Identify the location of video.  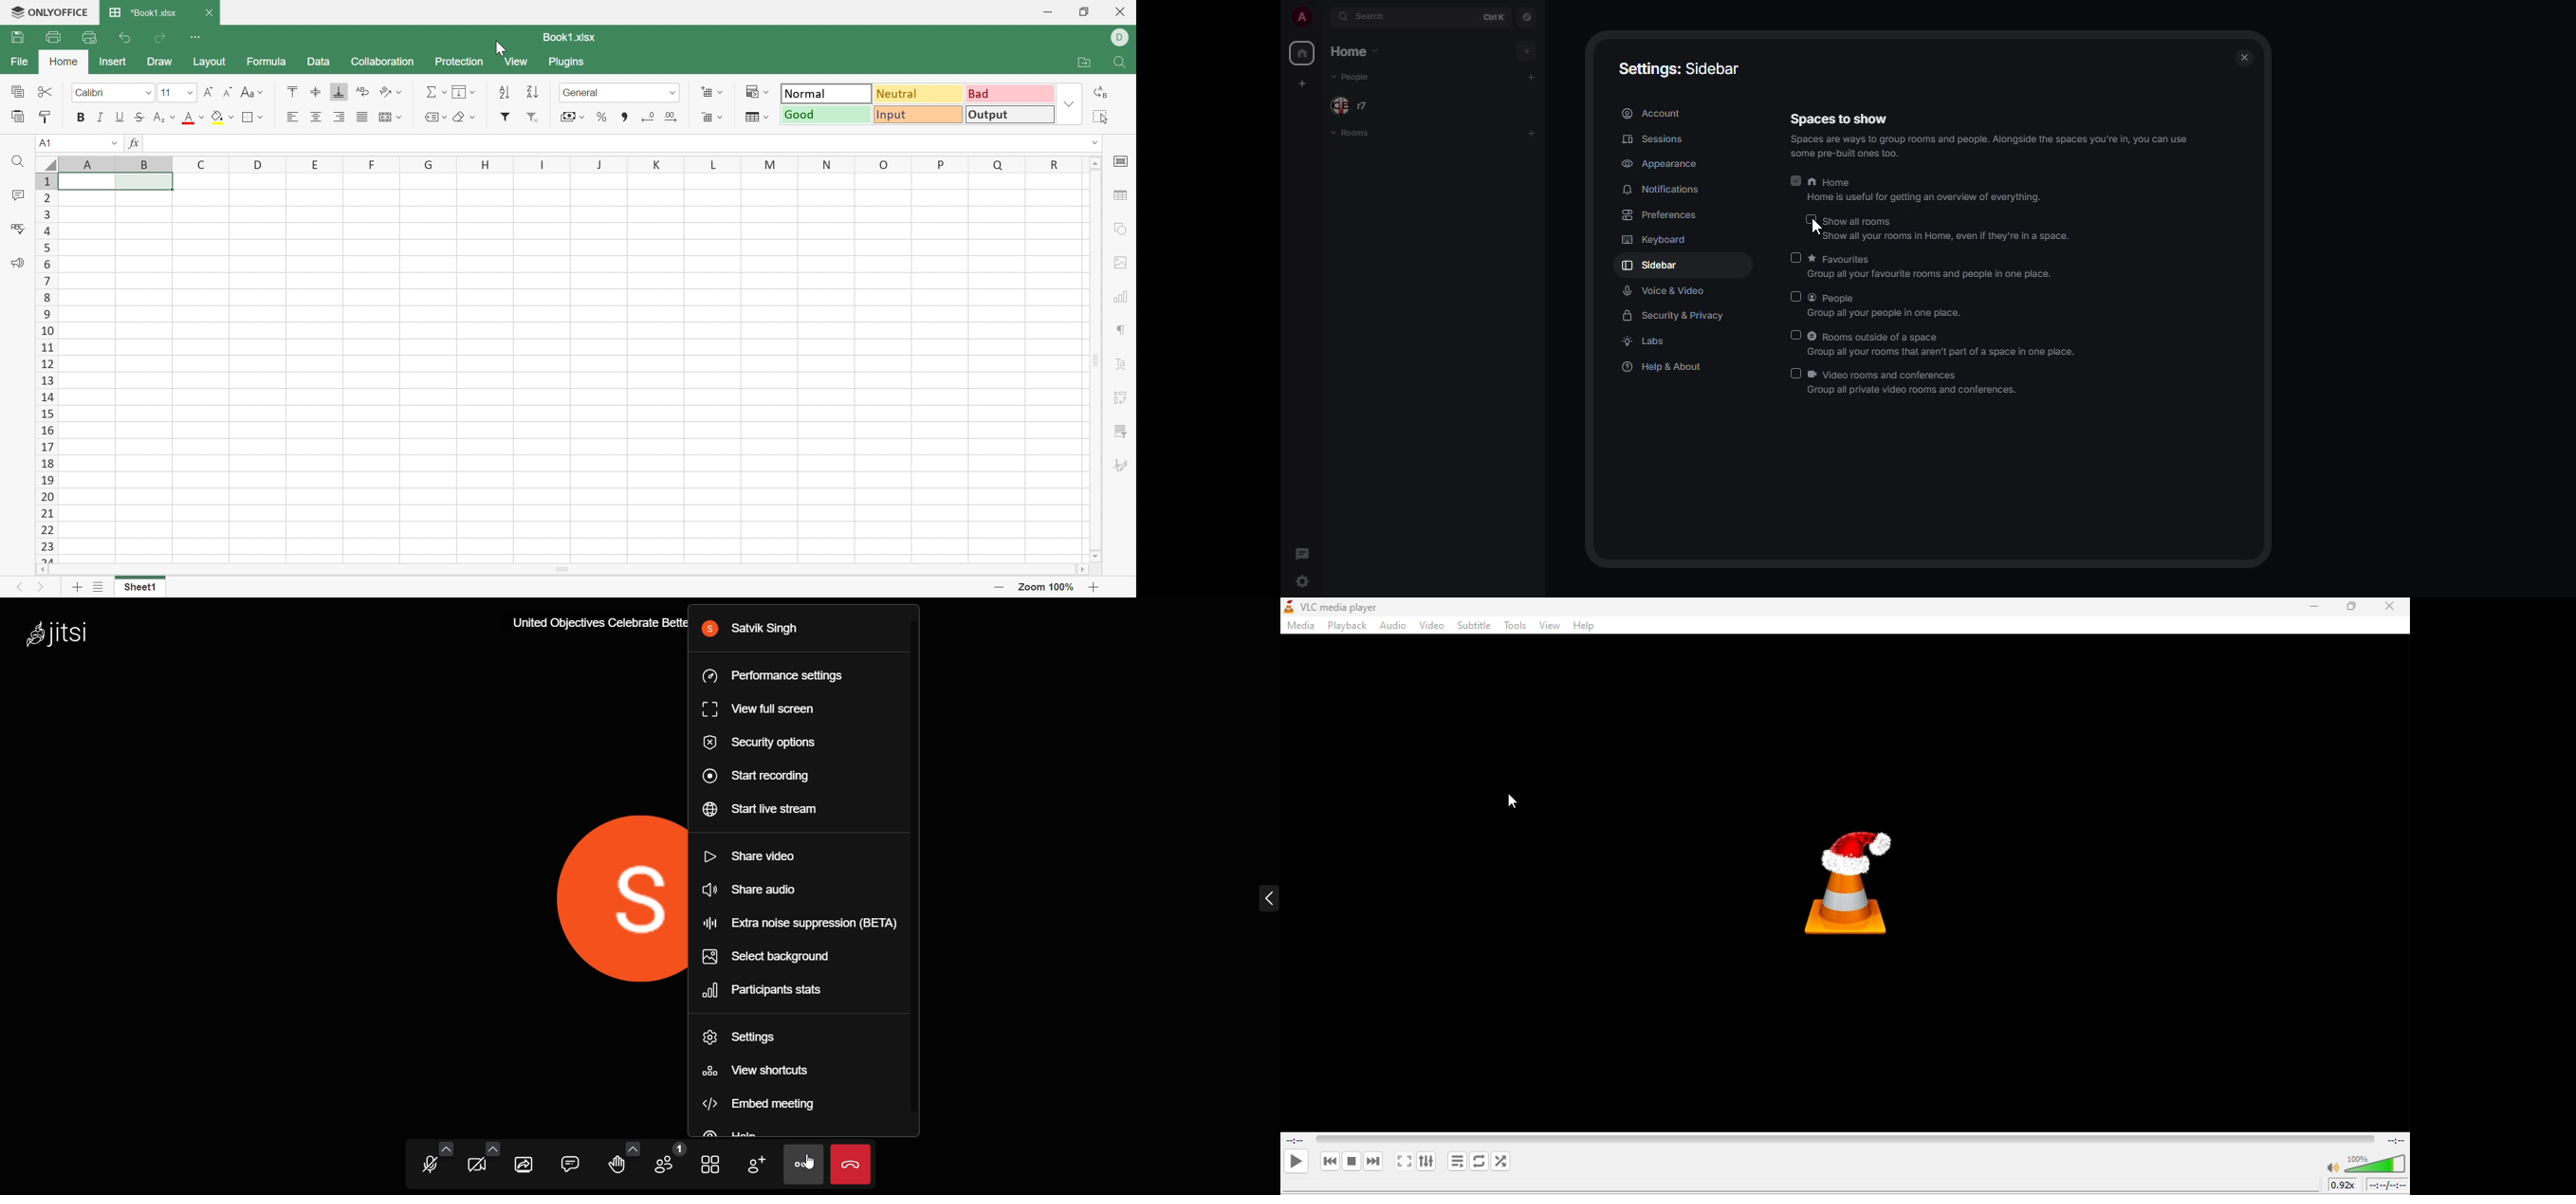
(476, 1168).